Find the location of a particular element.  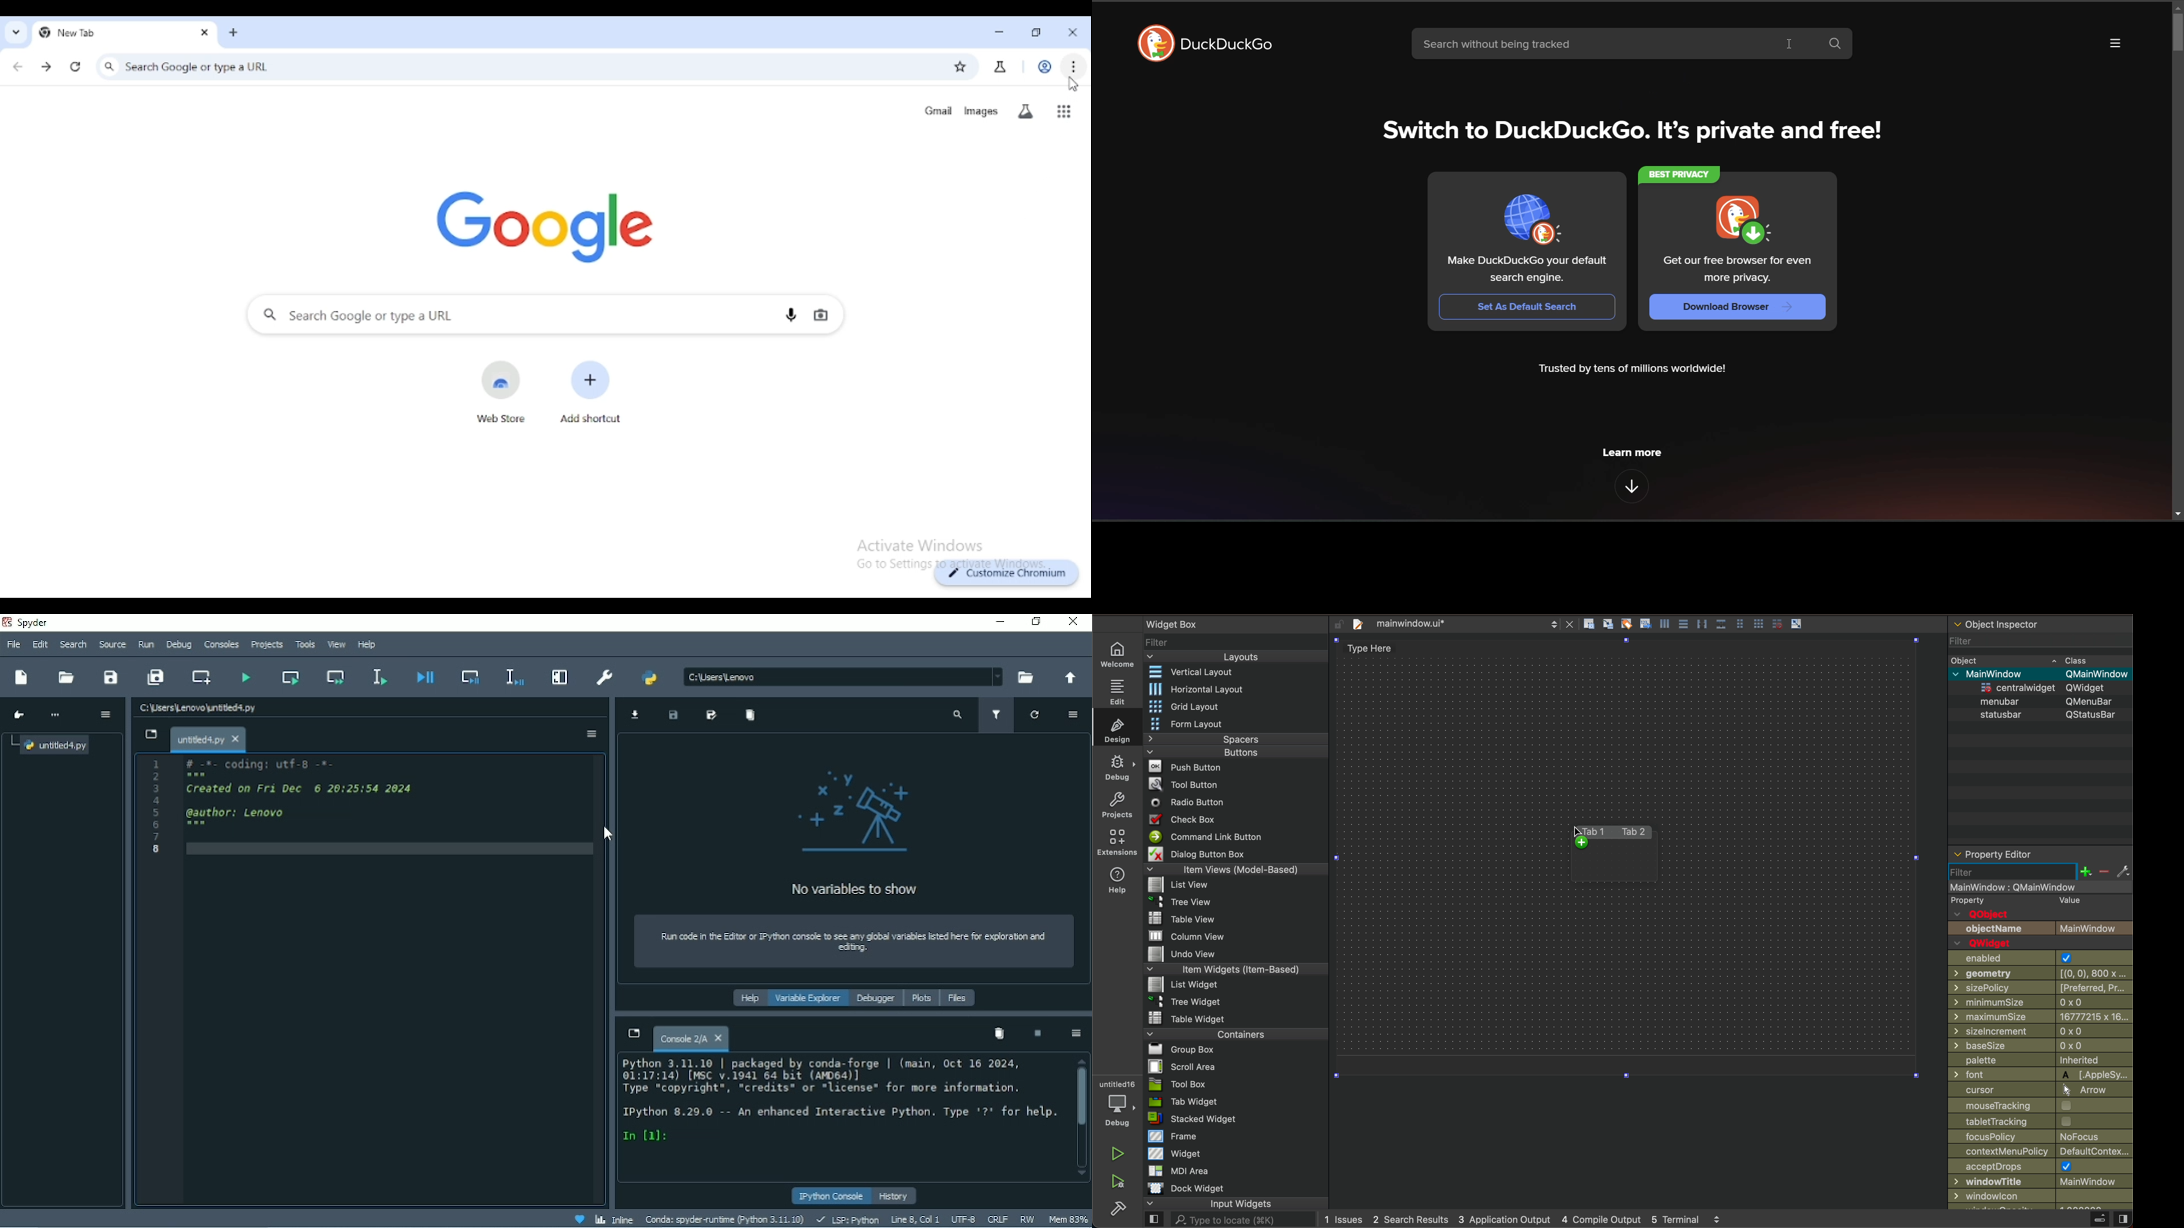

Save all files is located at coordinates (159, 677).